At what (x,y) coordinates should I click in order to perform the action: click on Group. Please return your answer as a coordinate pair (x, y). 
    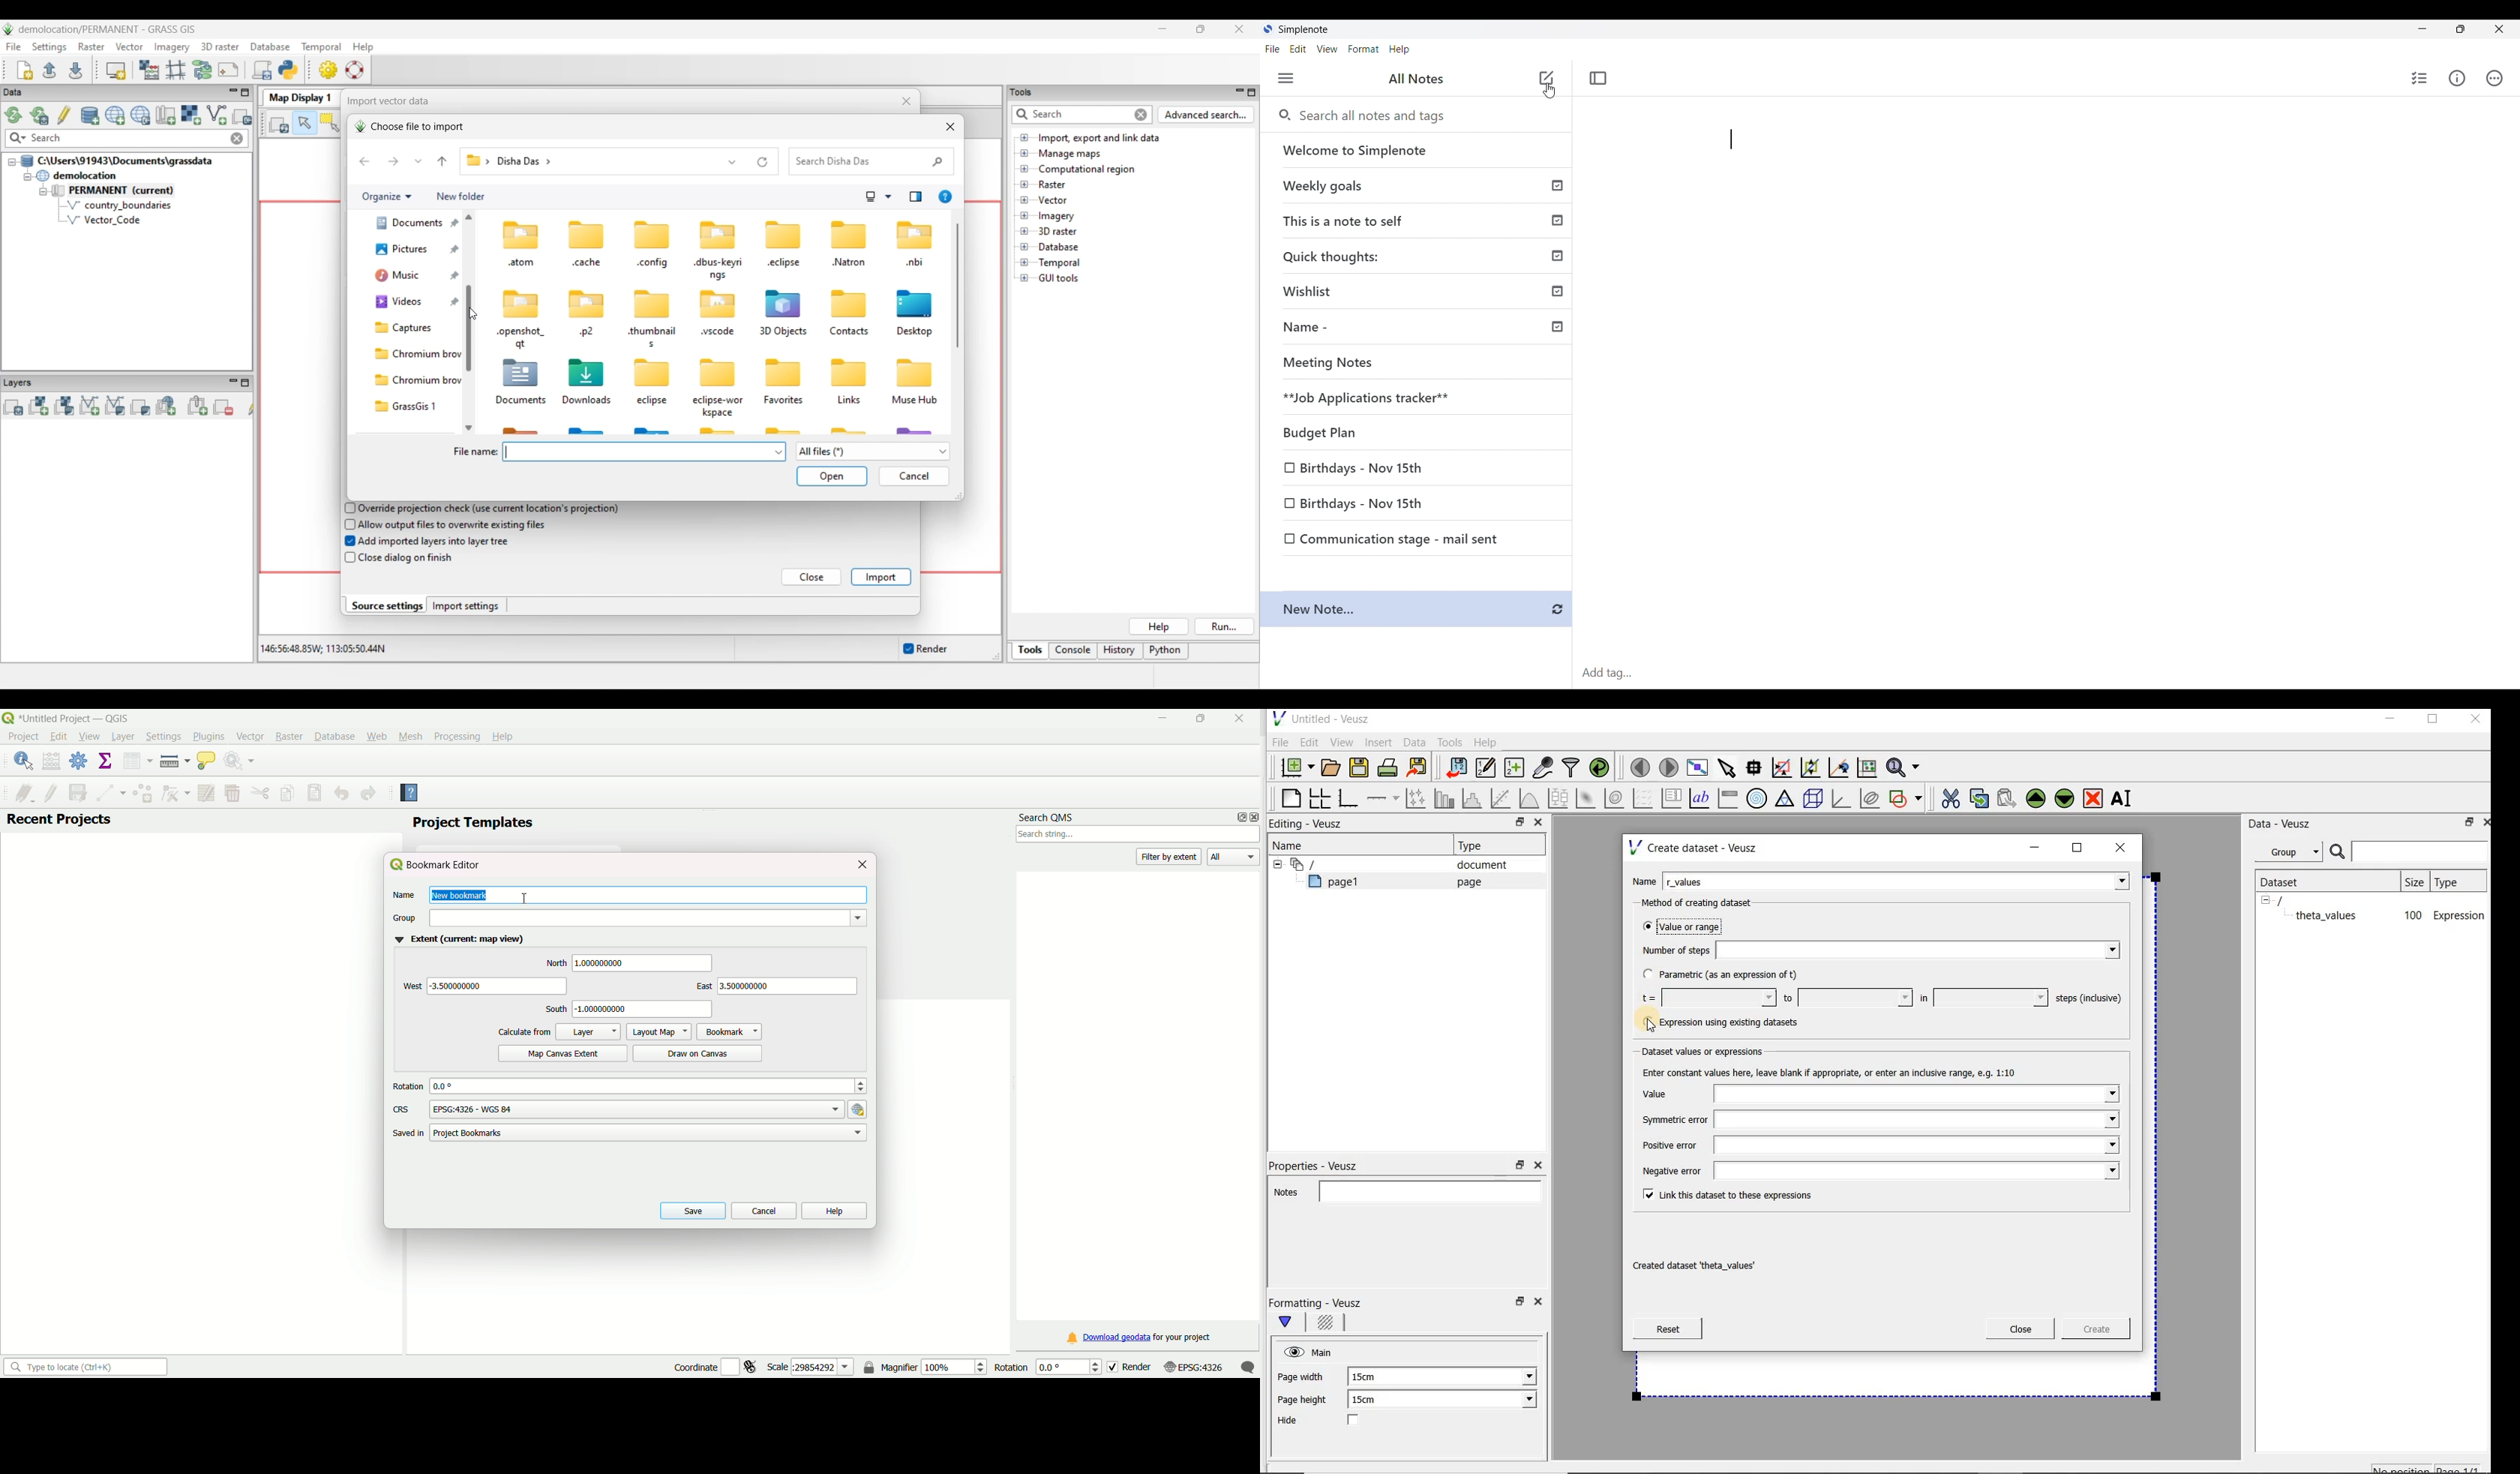
    Looking at the image, I should click on (2293, 854).